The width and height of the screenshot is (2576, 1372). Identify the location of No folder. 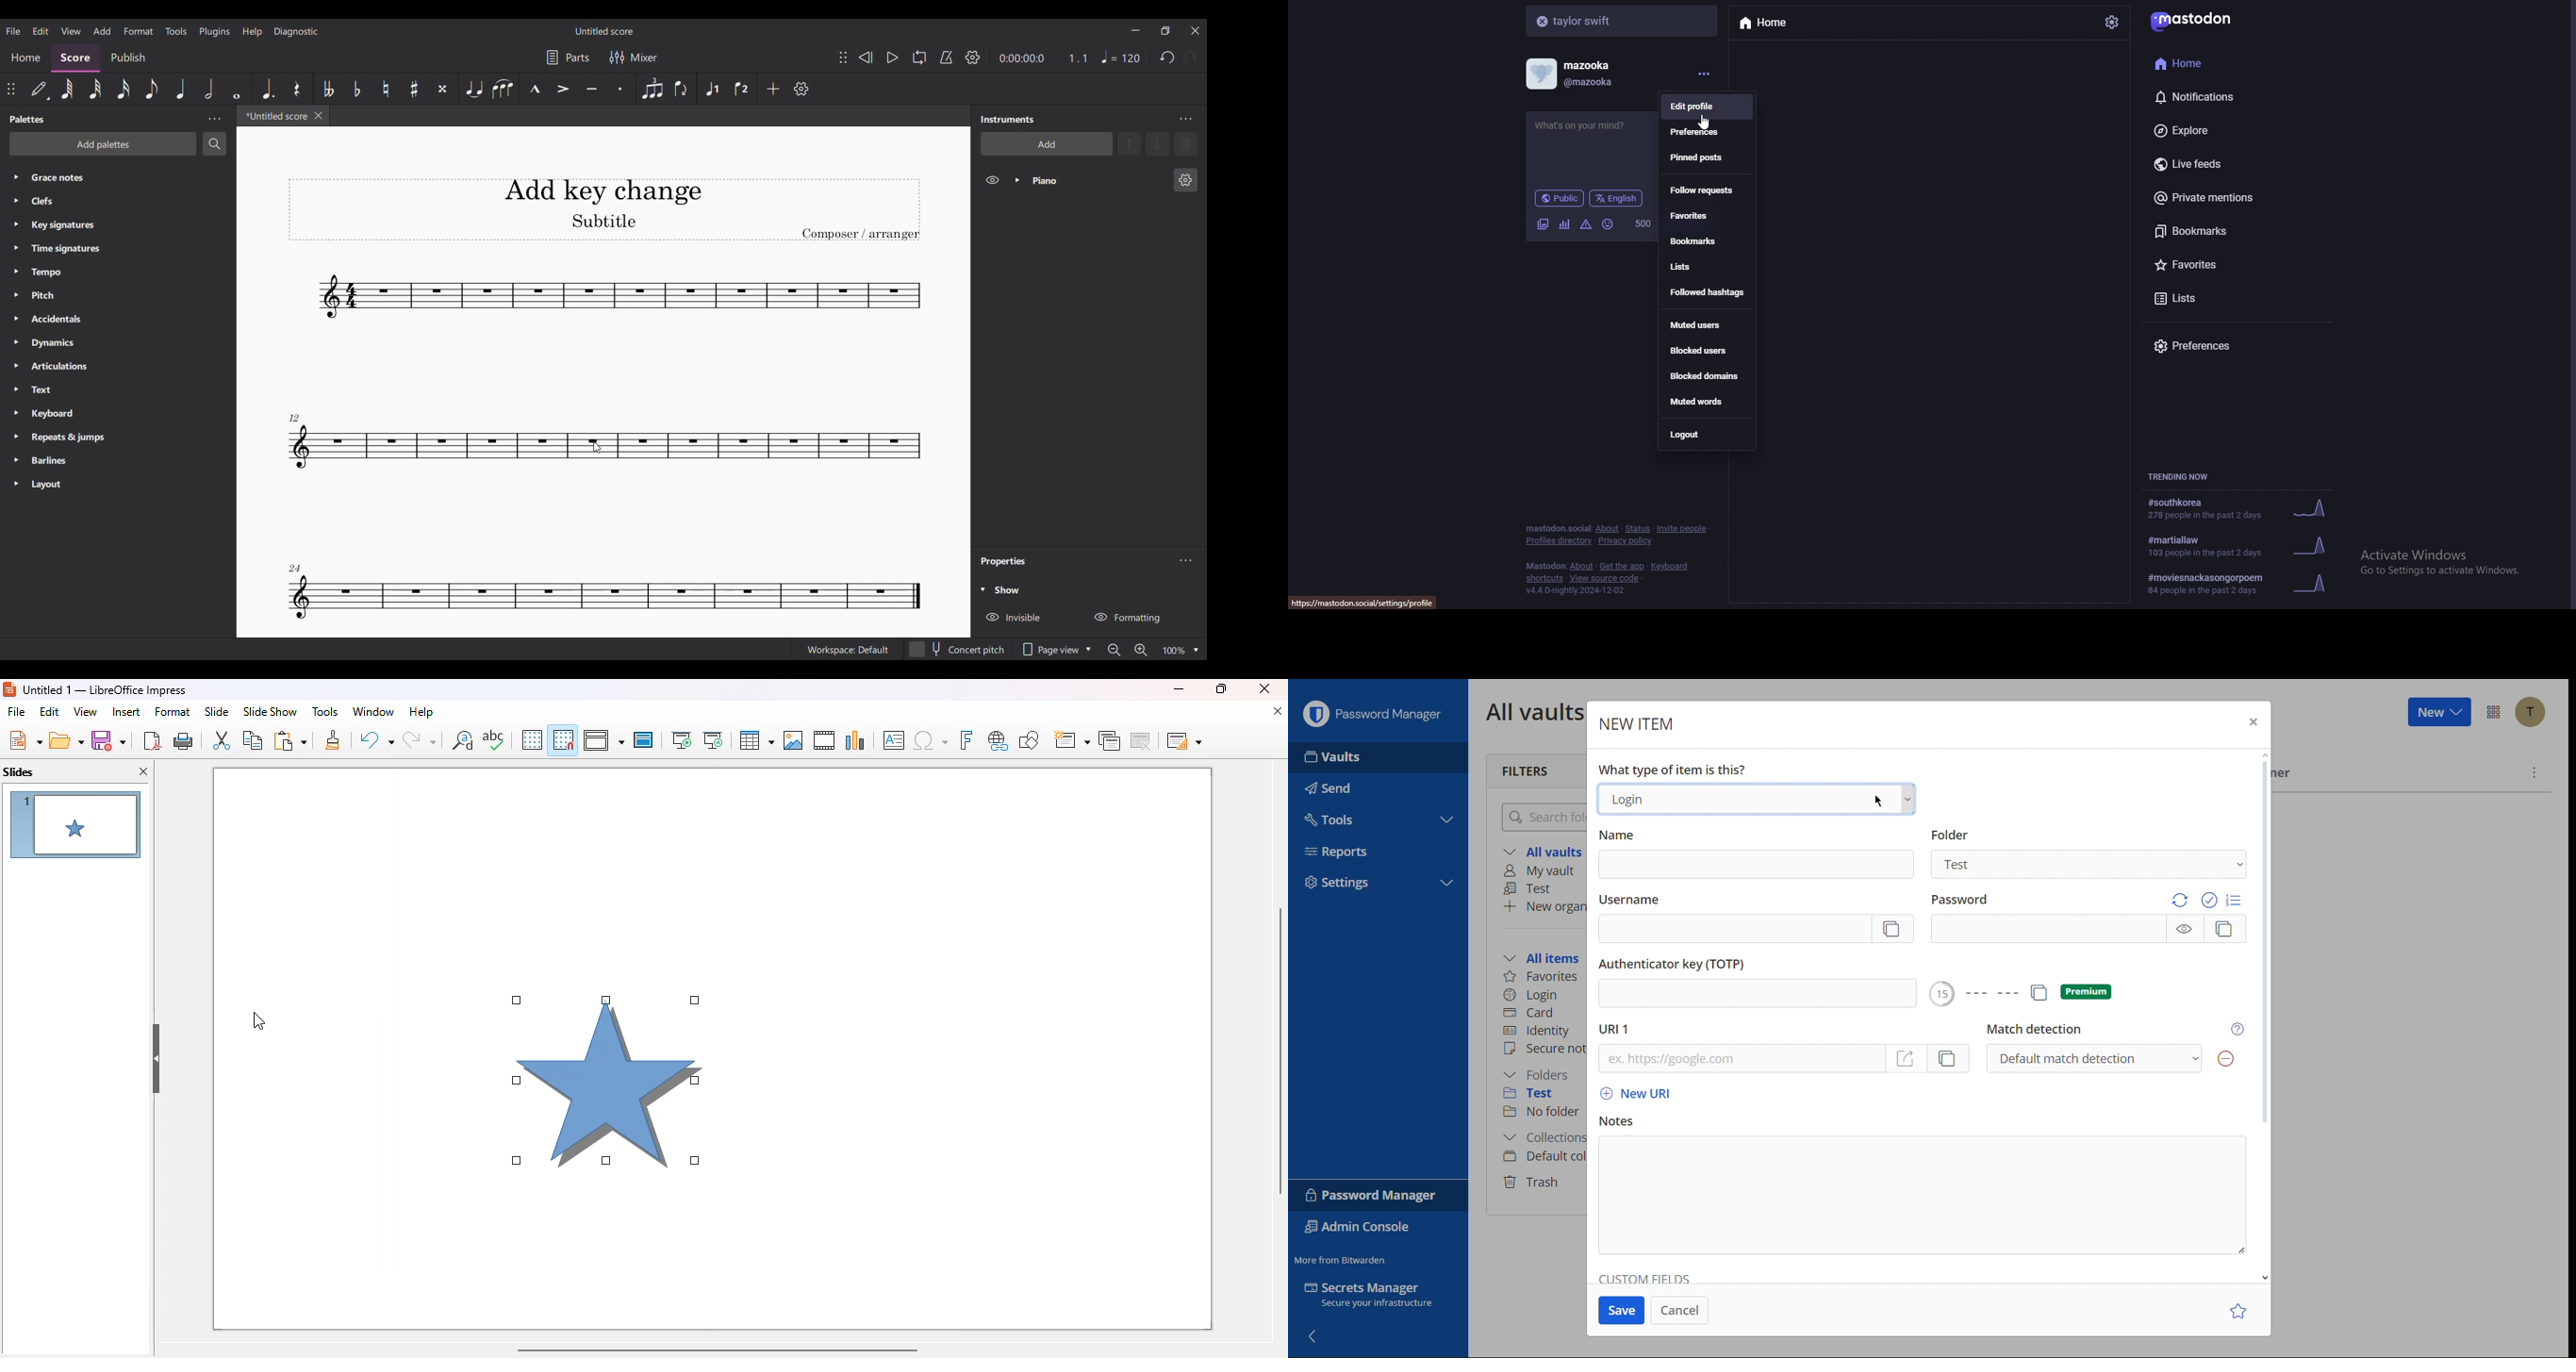
(1548, 1112).